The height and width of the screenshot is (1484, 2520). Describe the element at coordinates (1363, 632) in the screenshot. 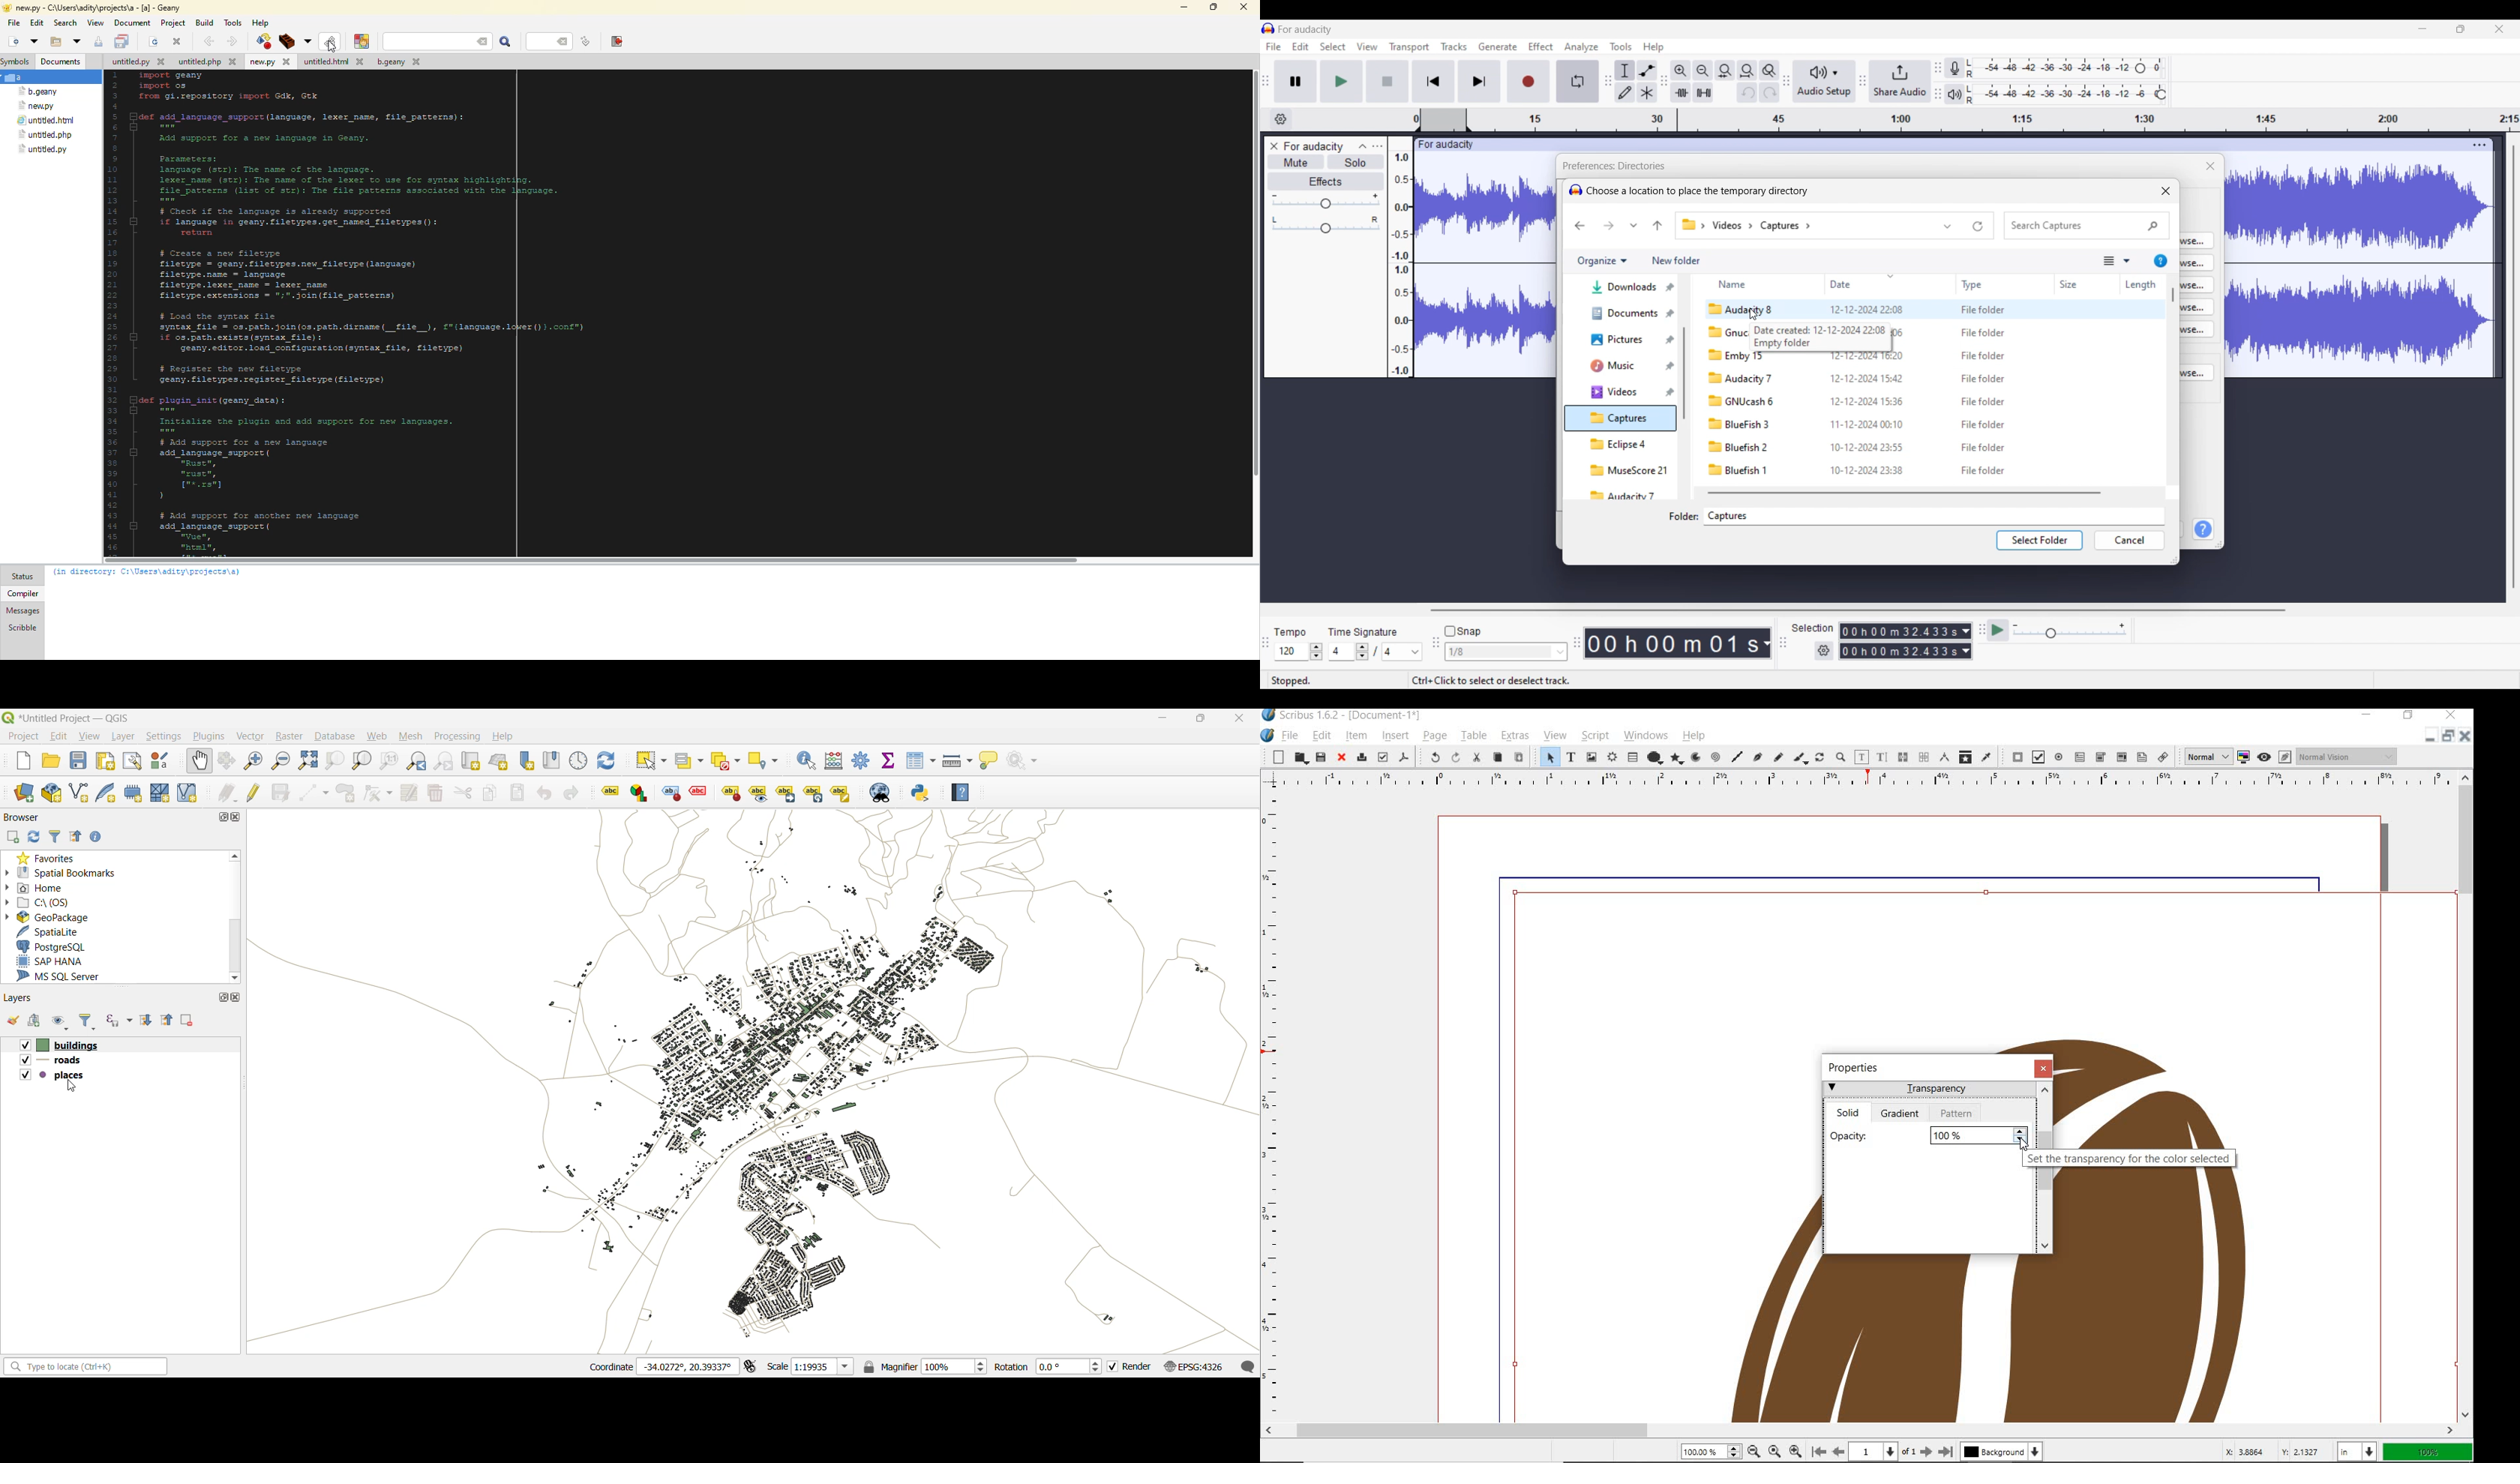

I see `Indicates time signature settings` at that location.